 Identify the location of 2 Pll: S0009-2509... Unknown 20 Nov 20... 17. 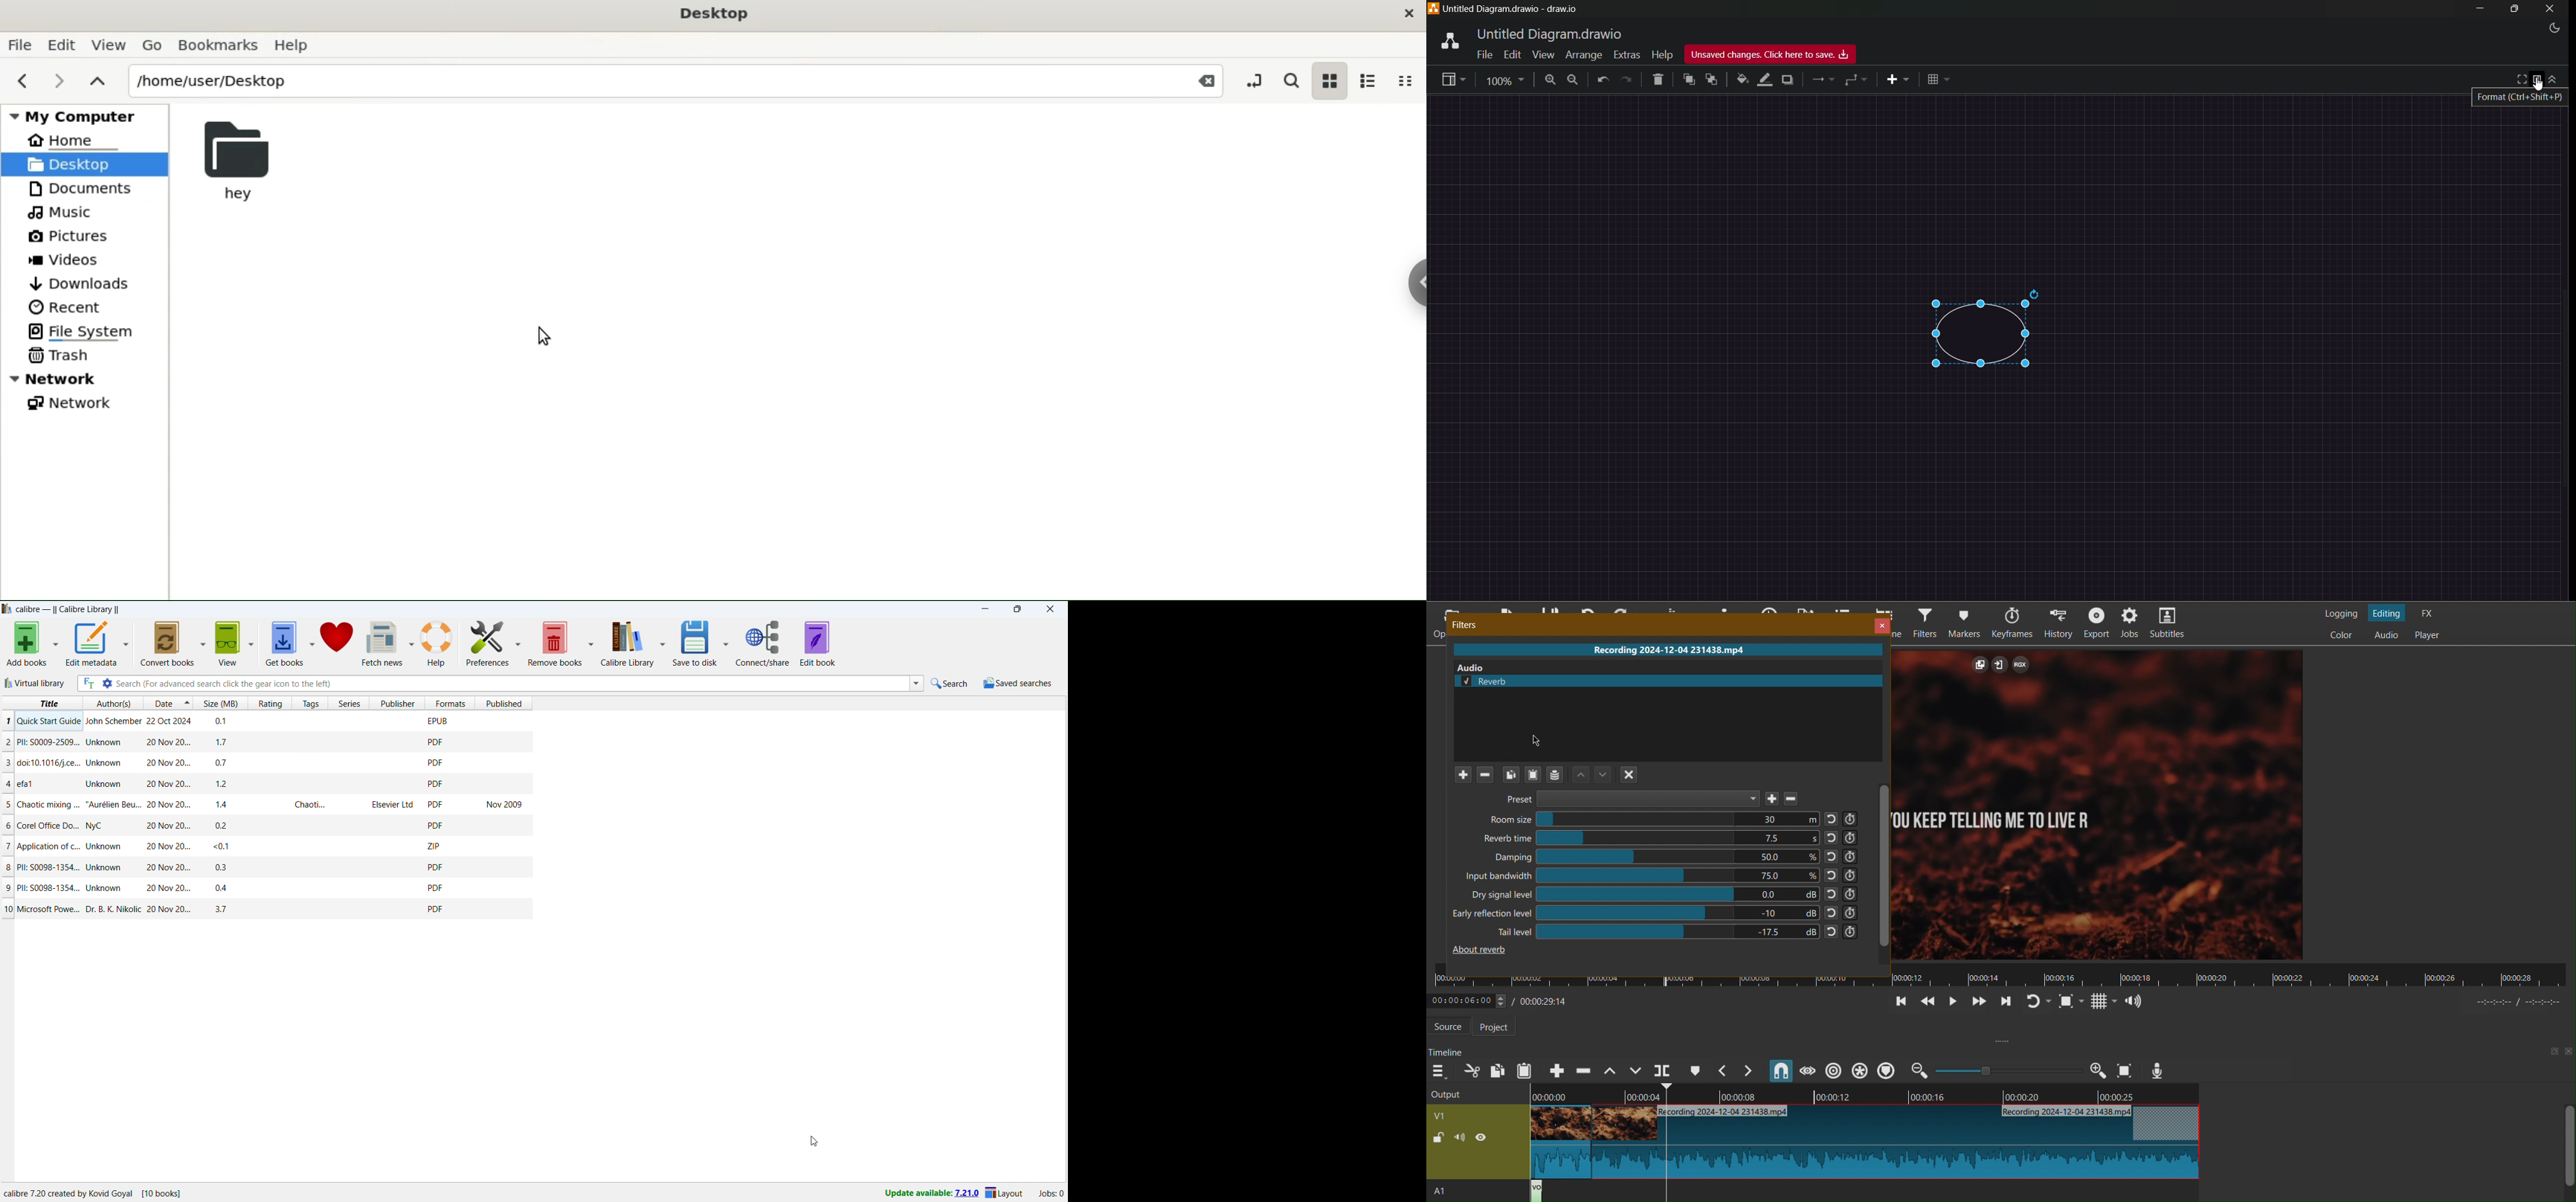
(268, 742).